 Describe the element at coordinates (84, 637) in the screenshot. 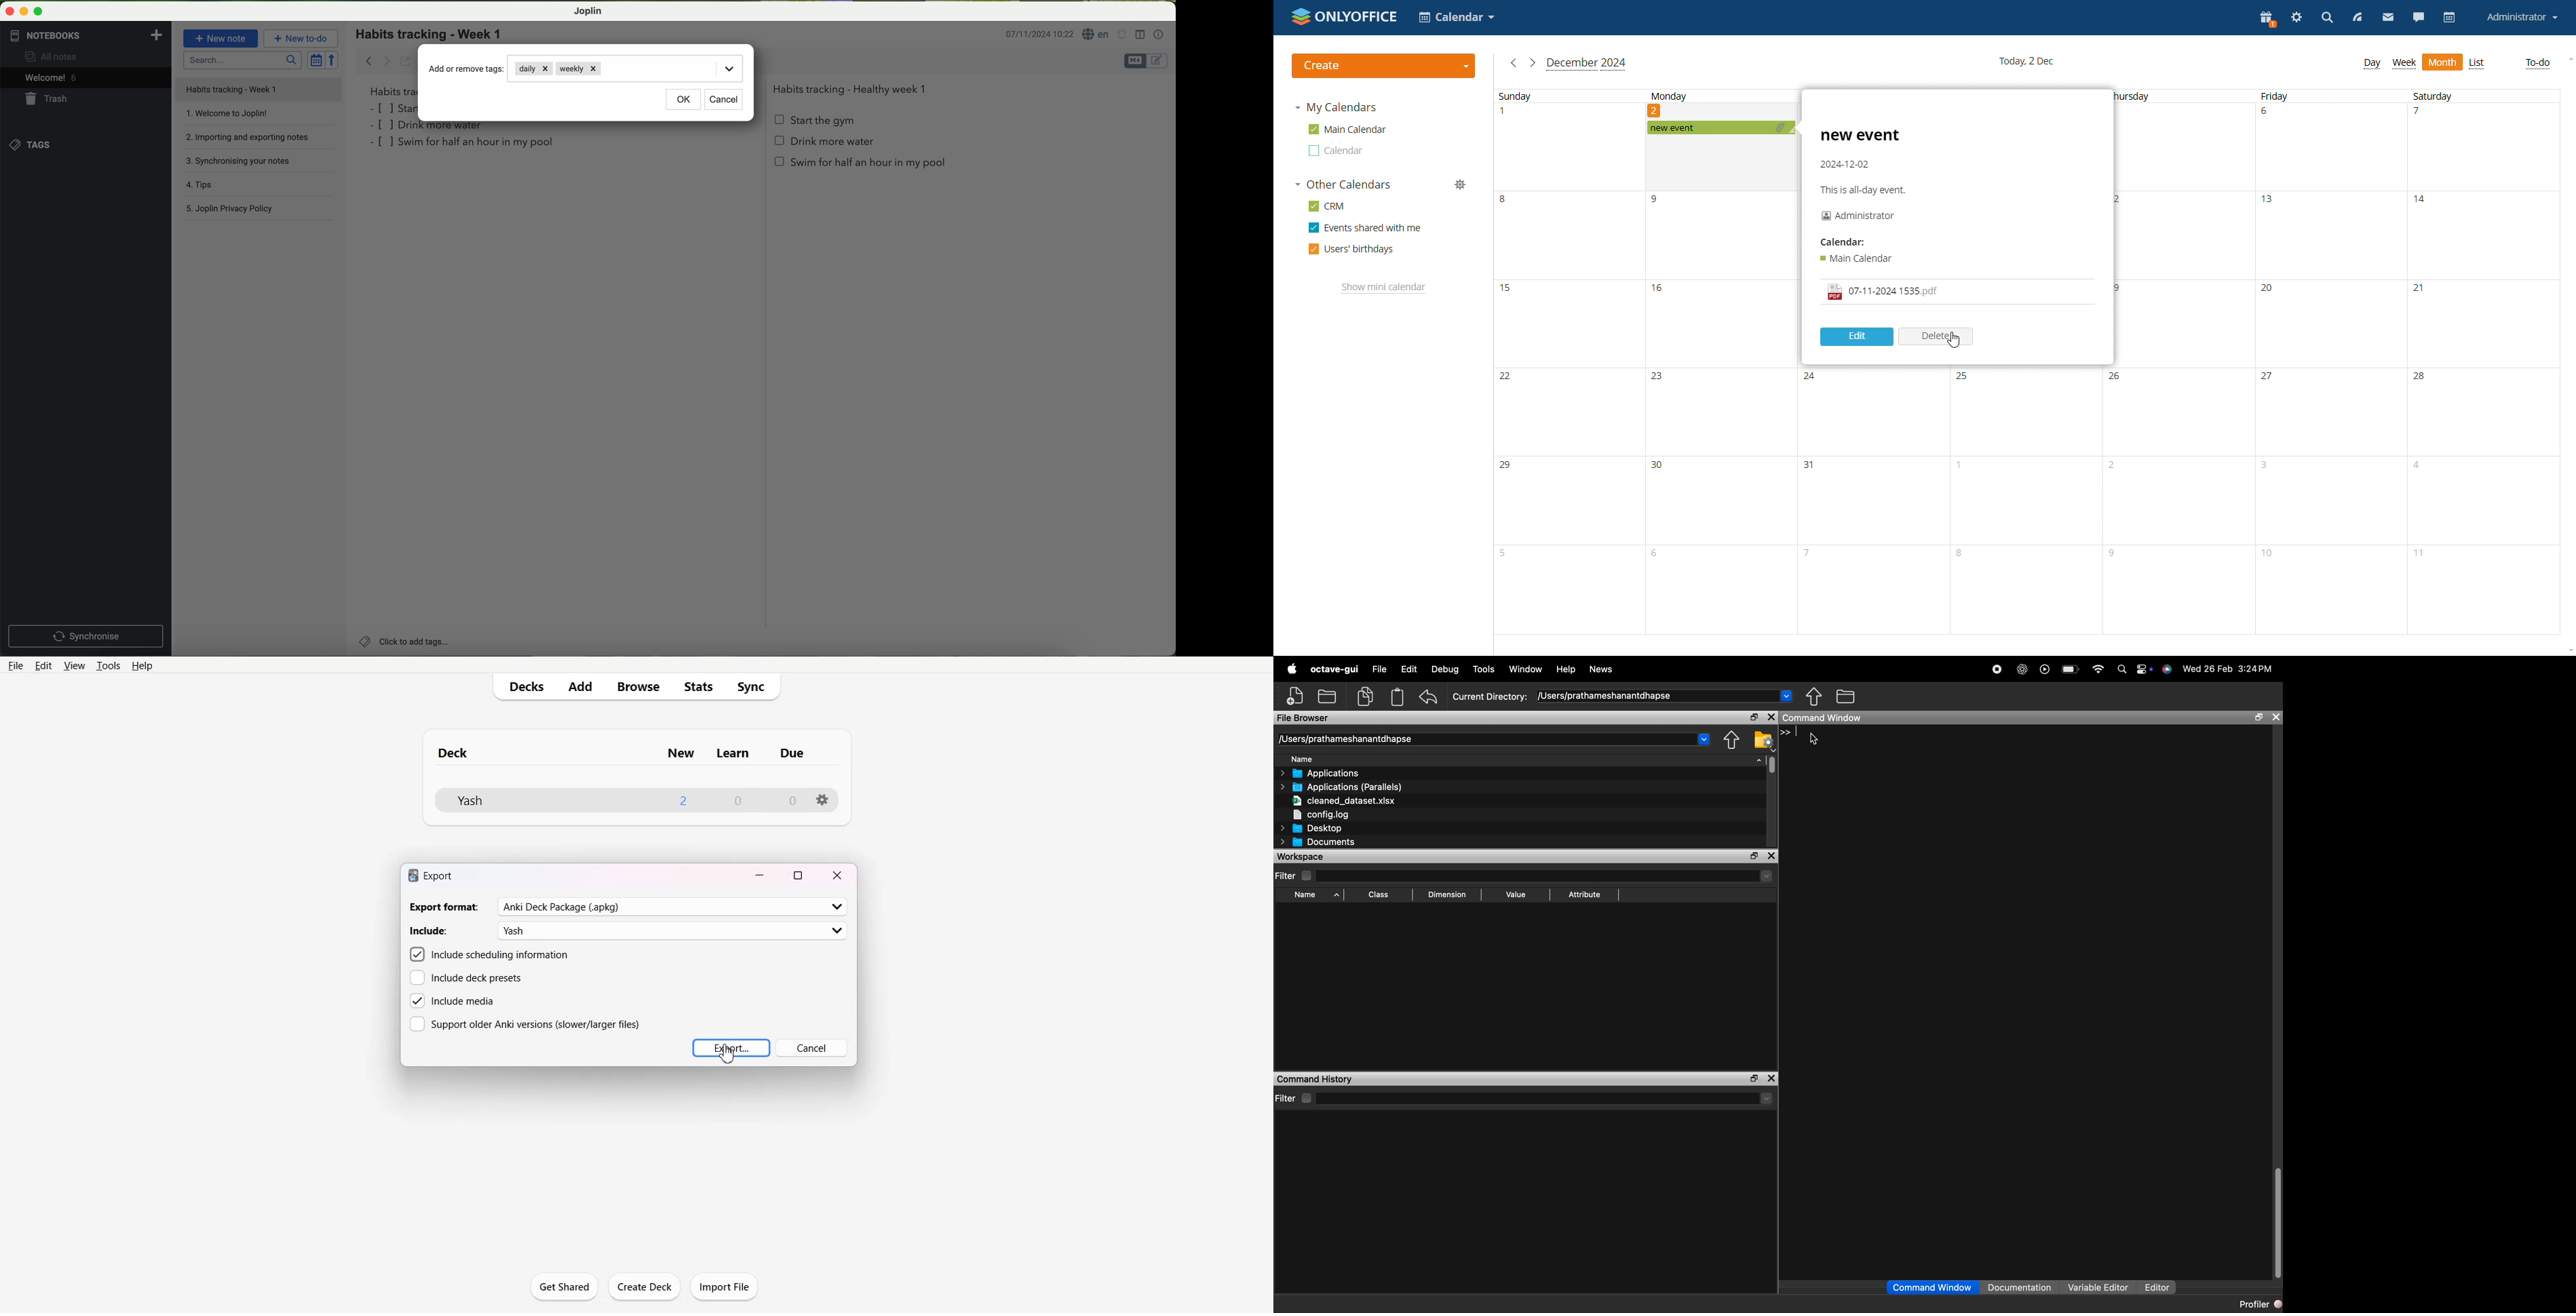

I see `synchronnise button` at that location.